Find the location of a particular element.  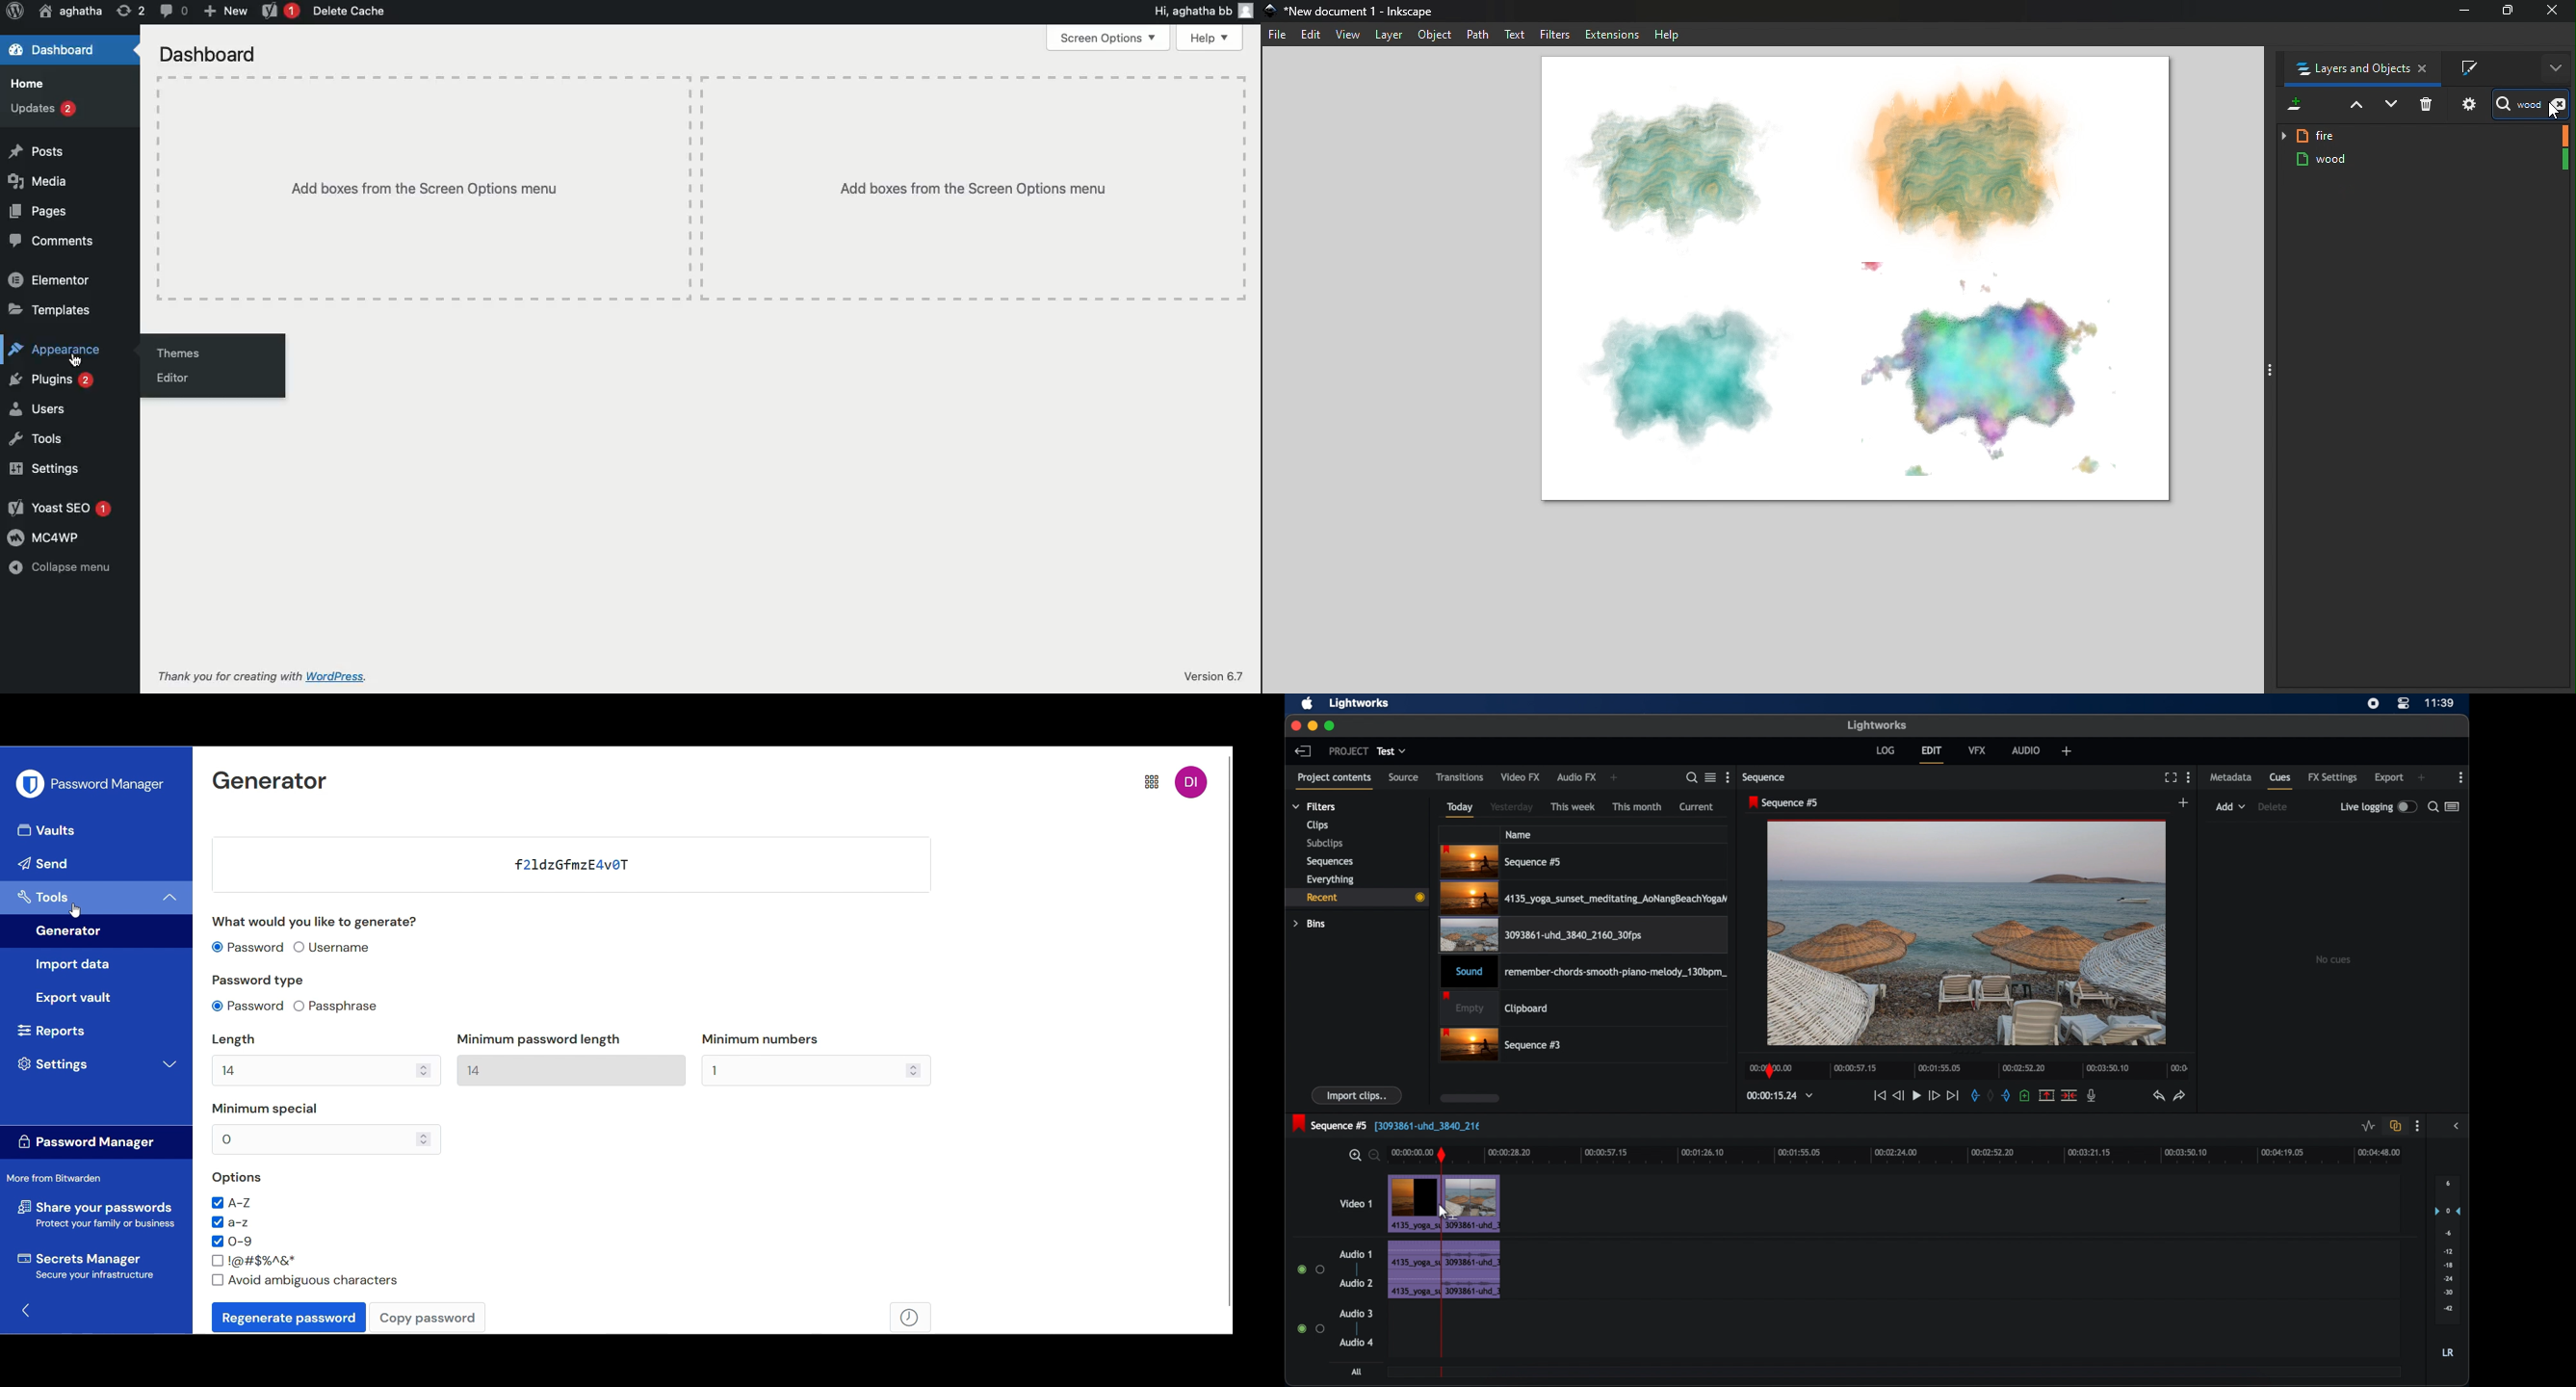

Lower selection one step is located at coordinates (2397, 105).